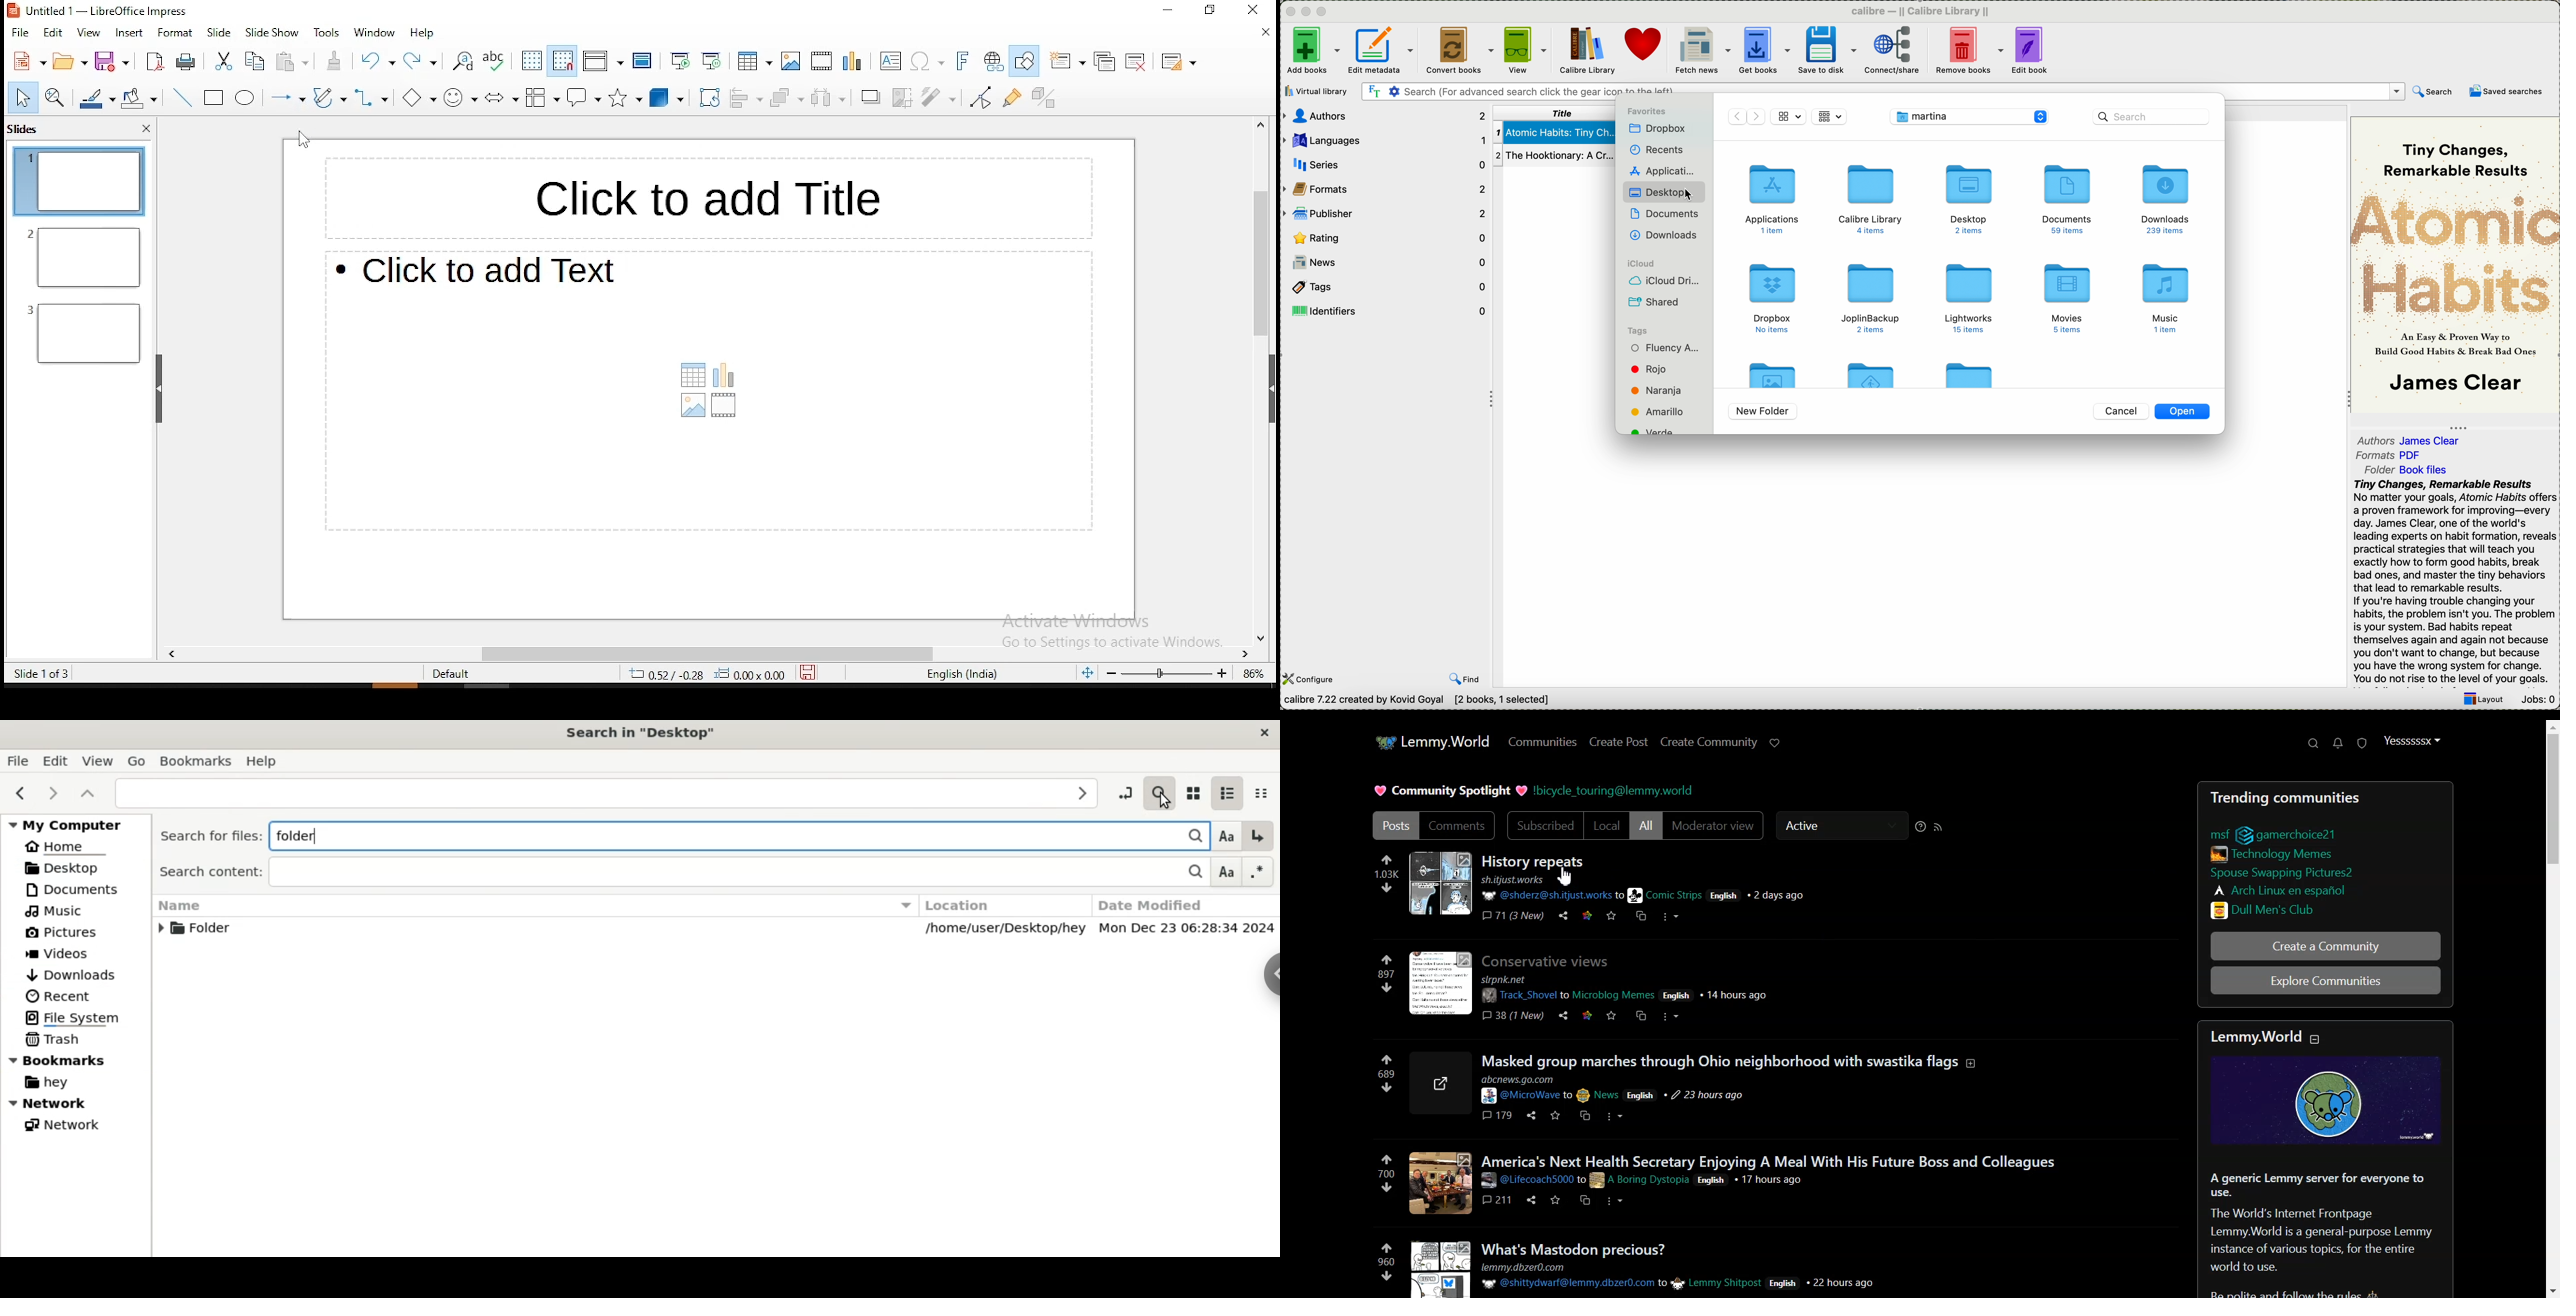  What do you see at coordinates (370, 99) in the screenshot?
I see `connectors` at bounding box center [370, 99].